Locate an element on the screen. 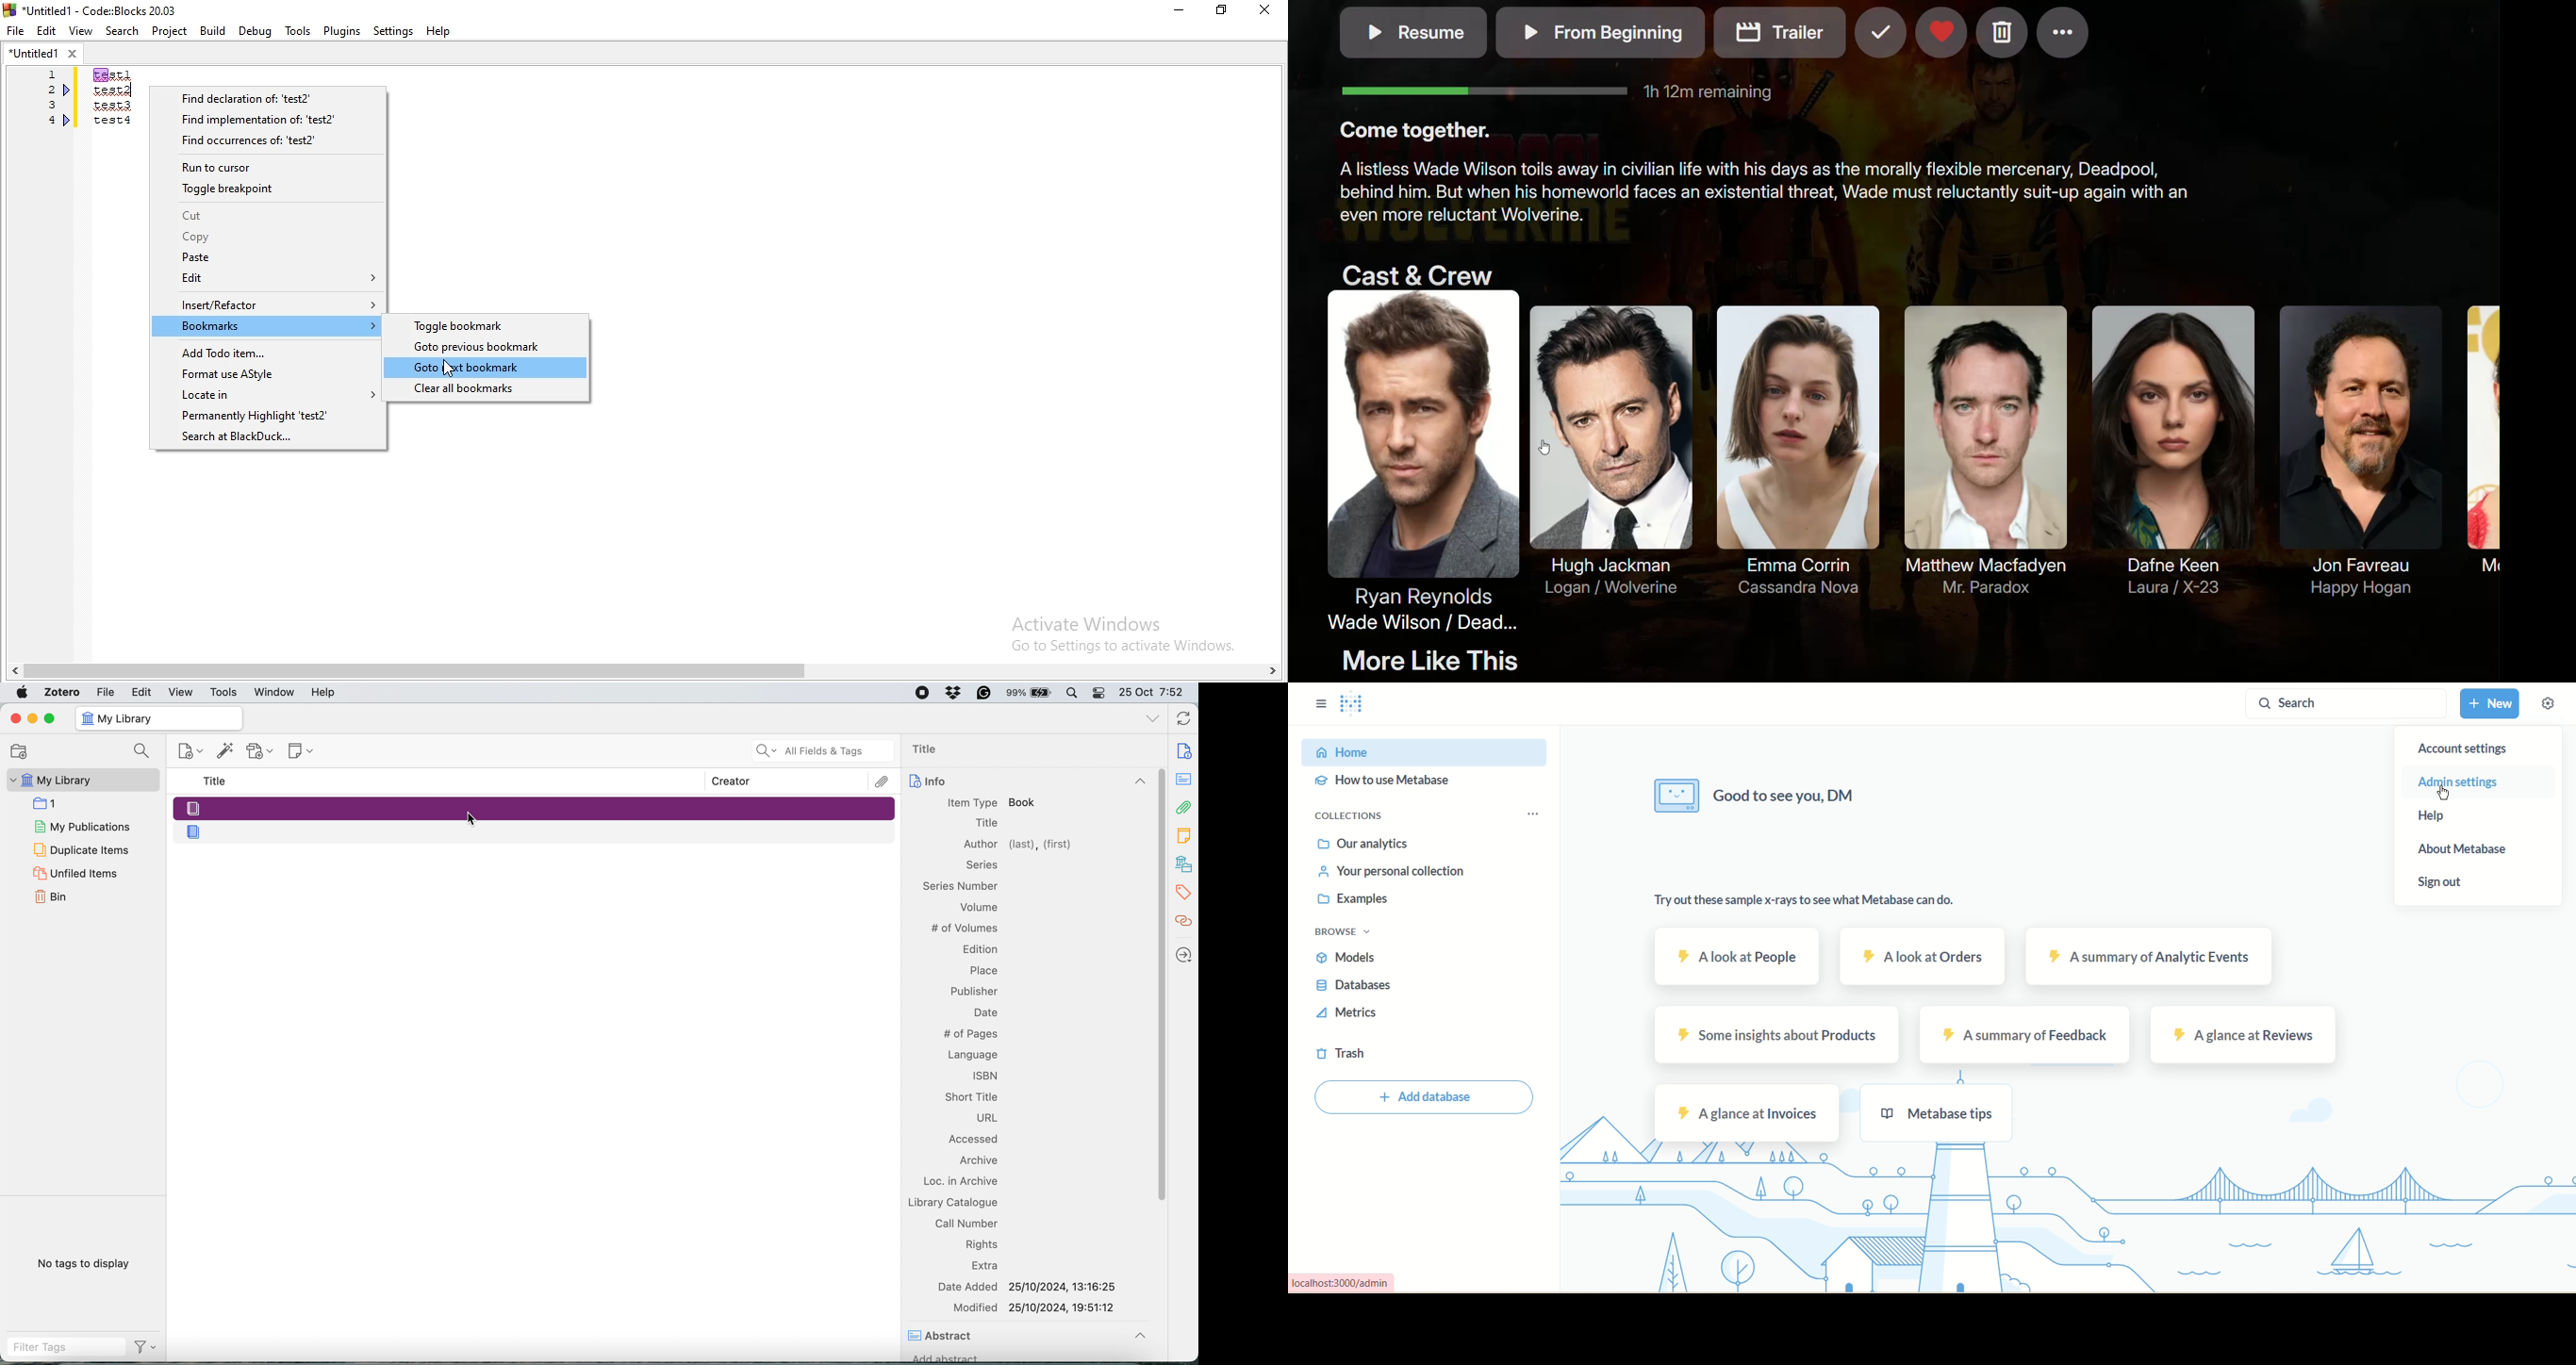 The width and height of the screenshot is (2576, 1372). Control Centre is located at coordinates (1100, 692).